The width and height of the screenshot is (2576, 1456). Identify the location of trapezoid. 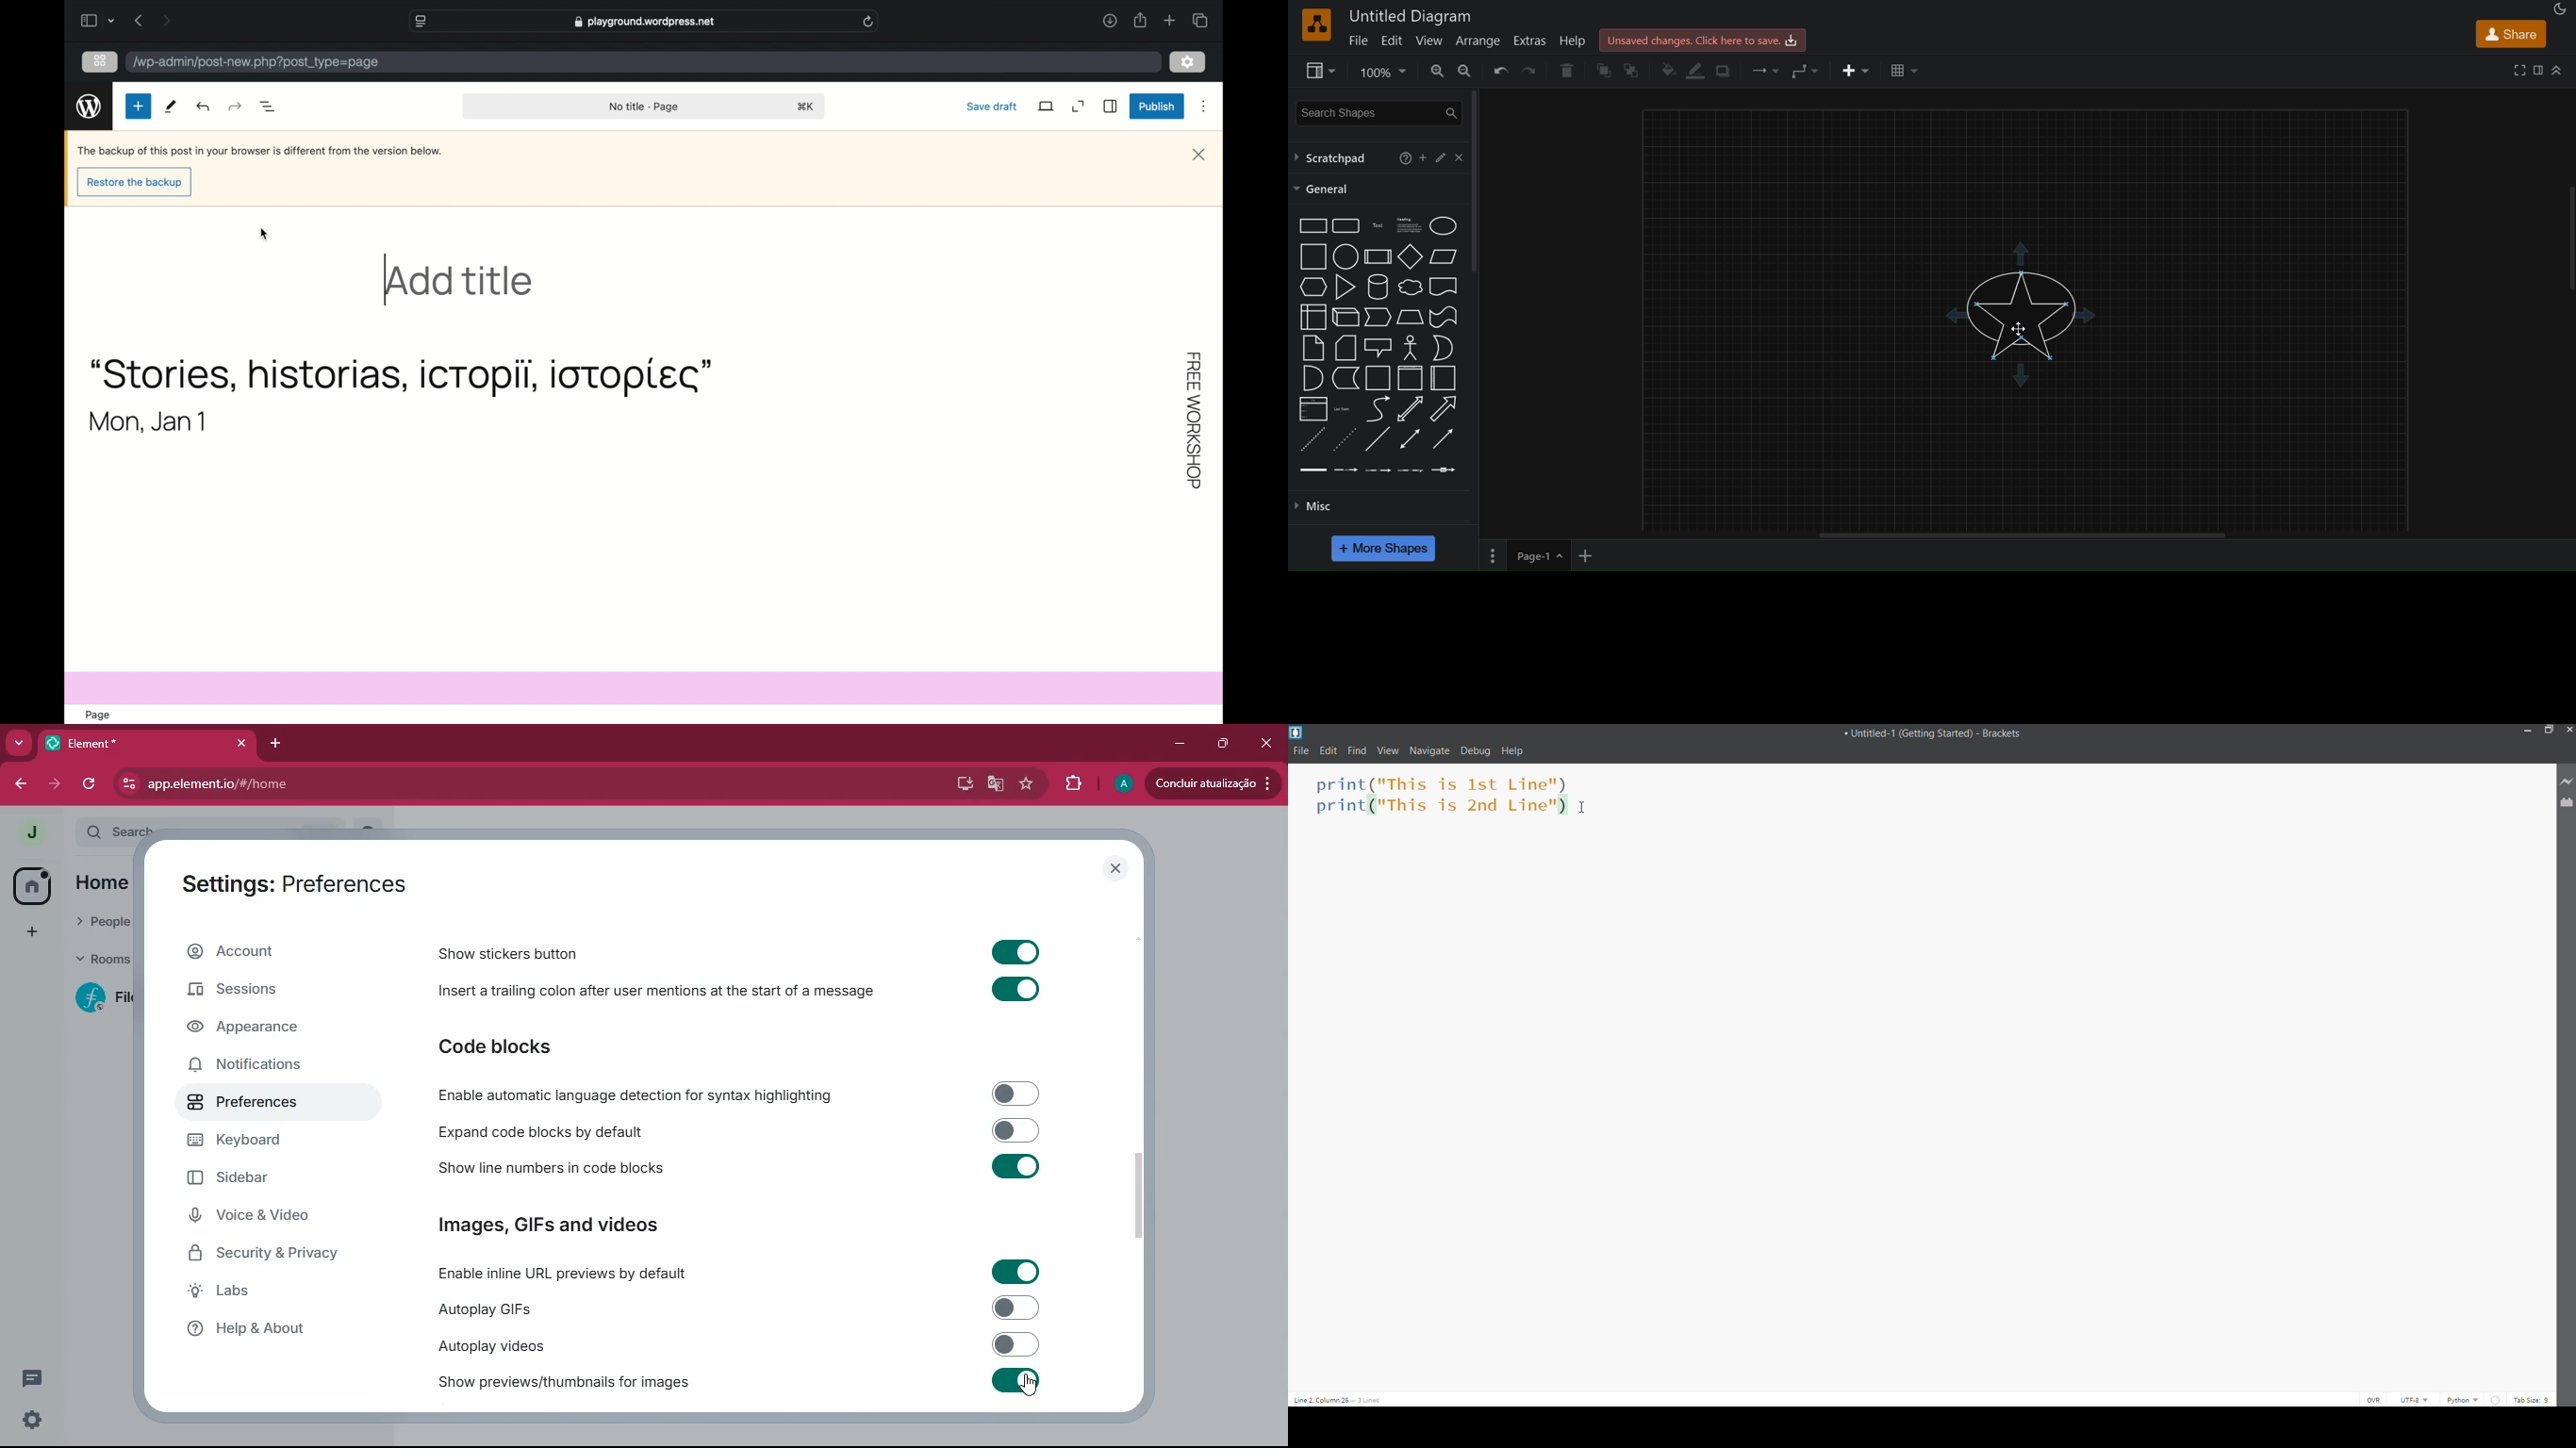
(1409, 317).